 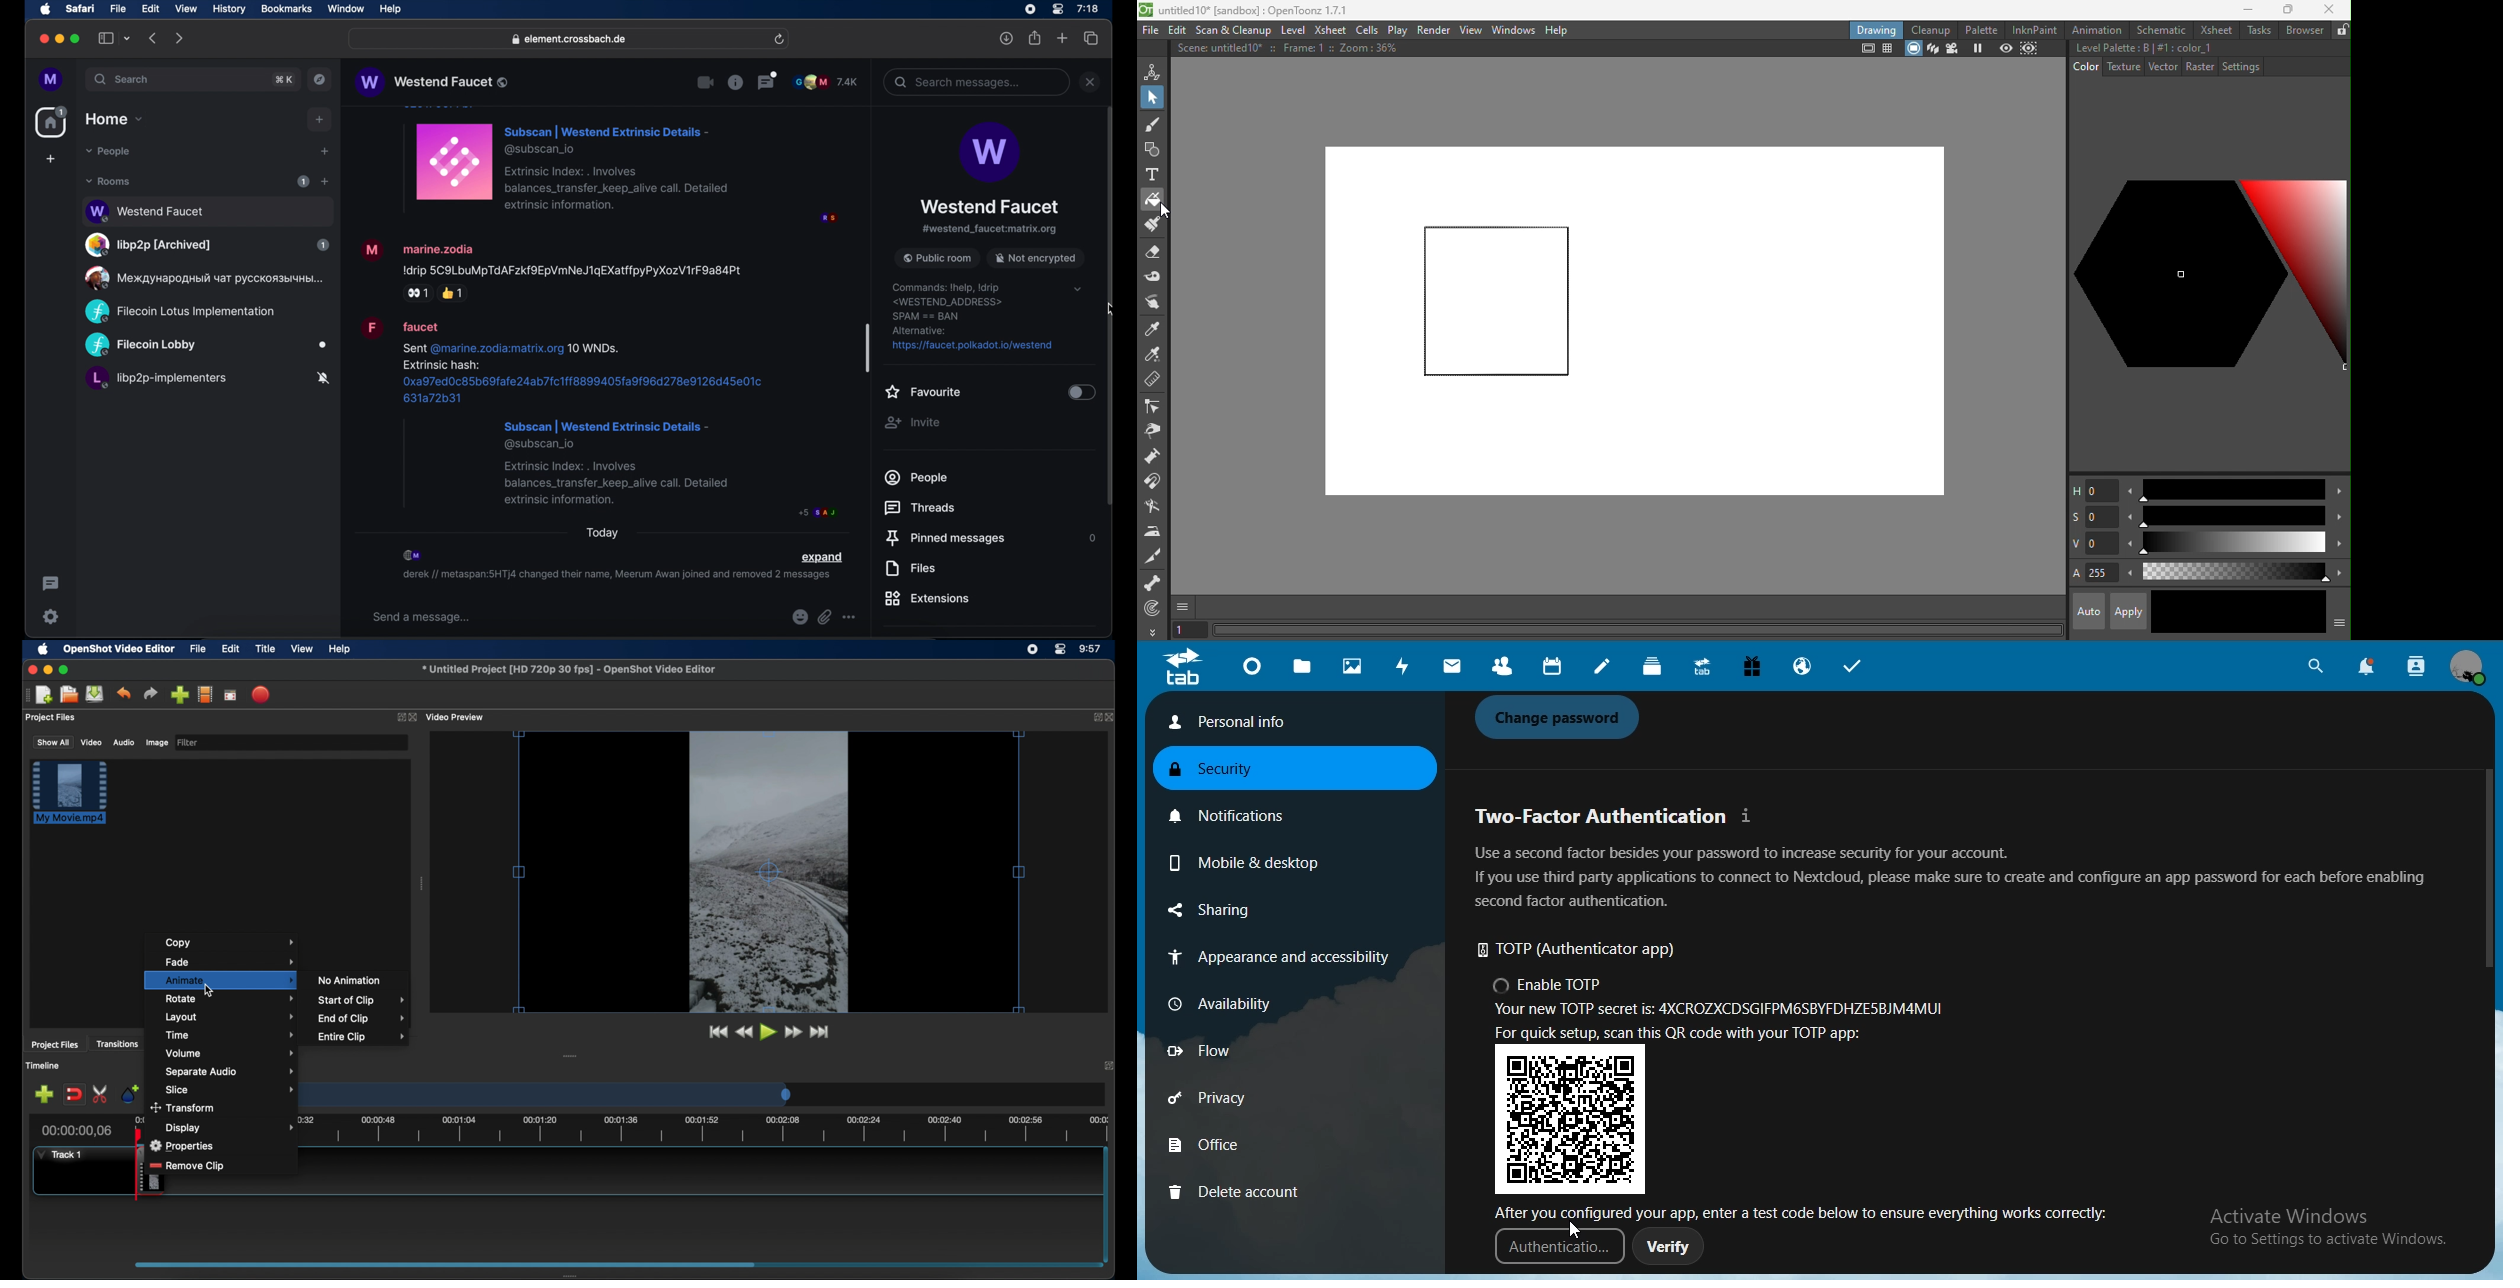 What do you see at coordinates (75, 798) in the screenshot?
I see `clip highlighted` at bounding box center [75, 798].